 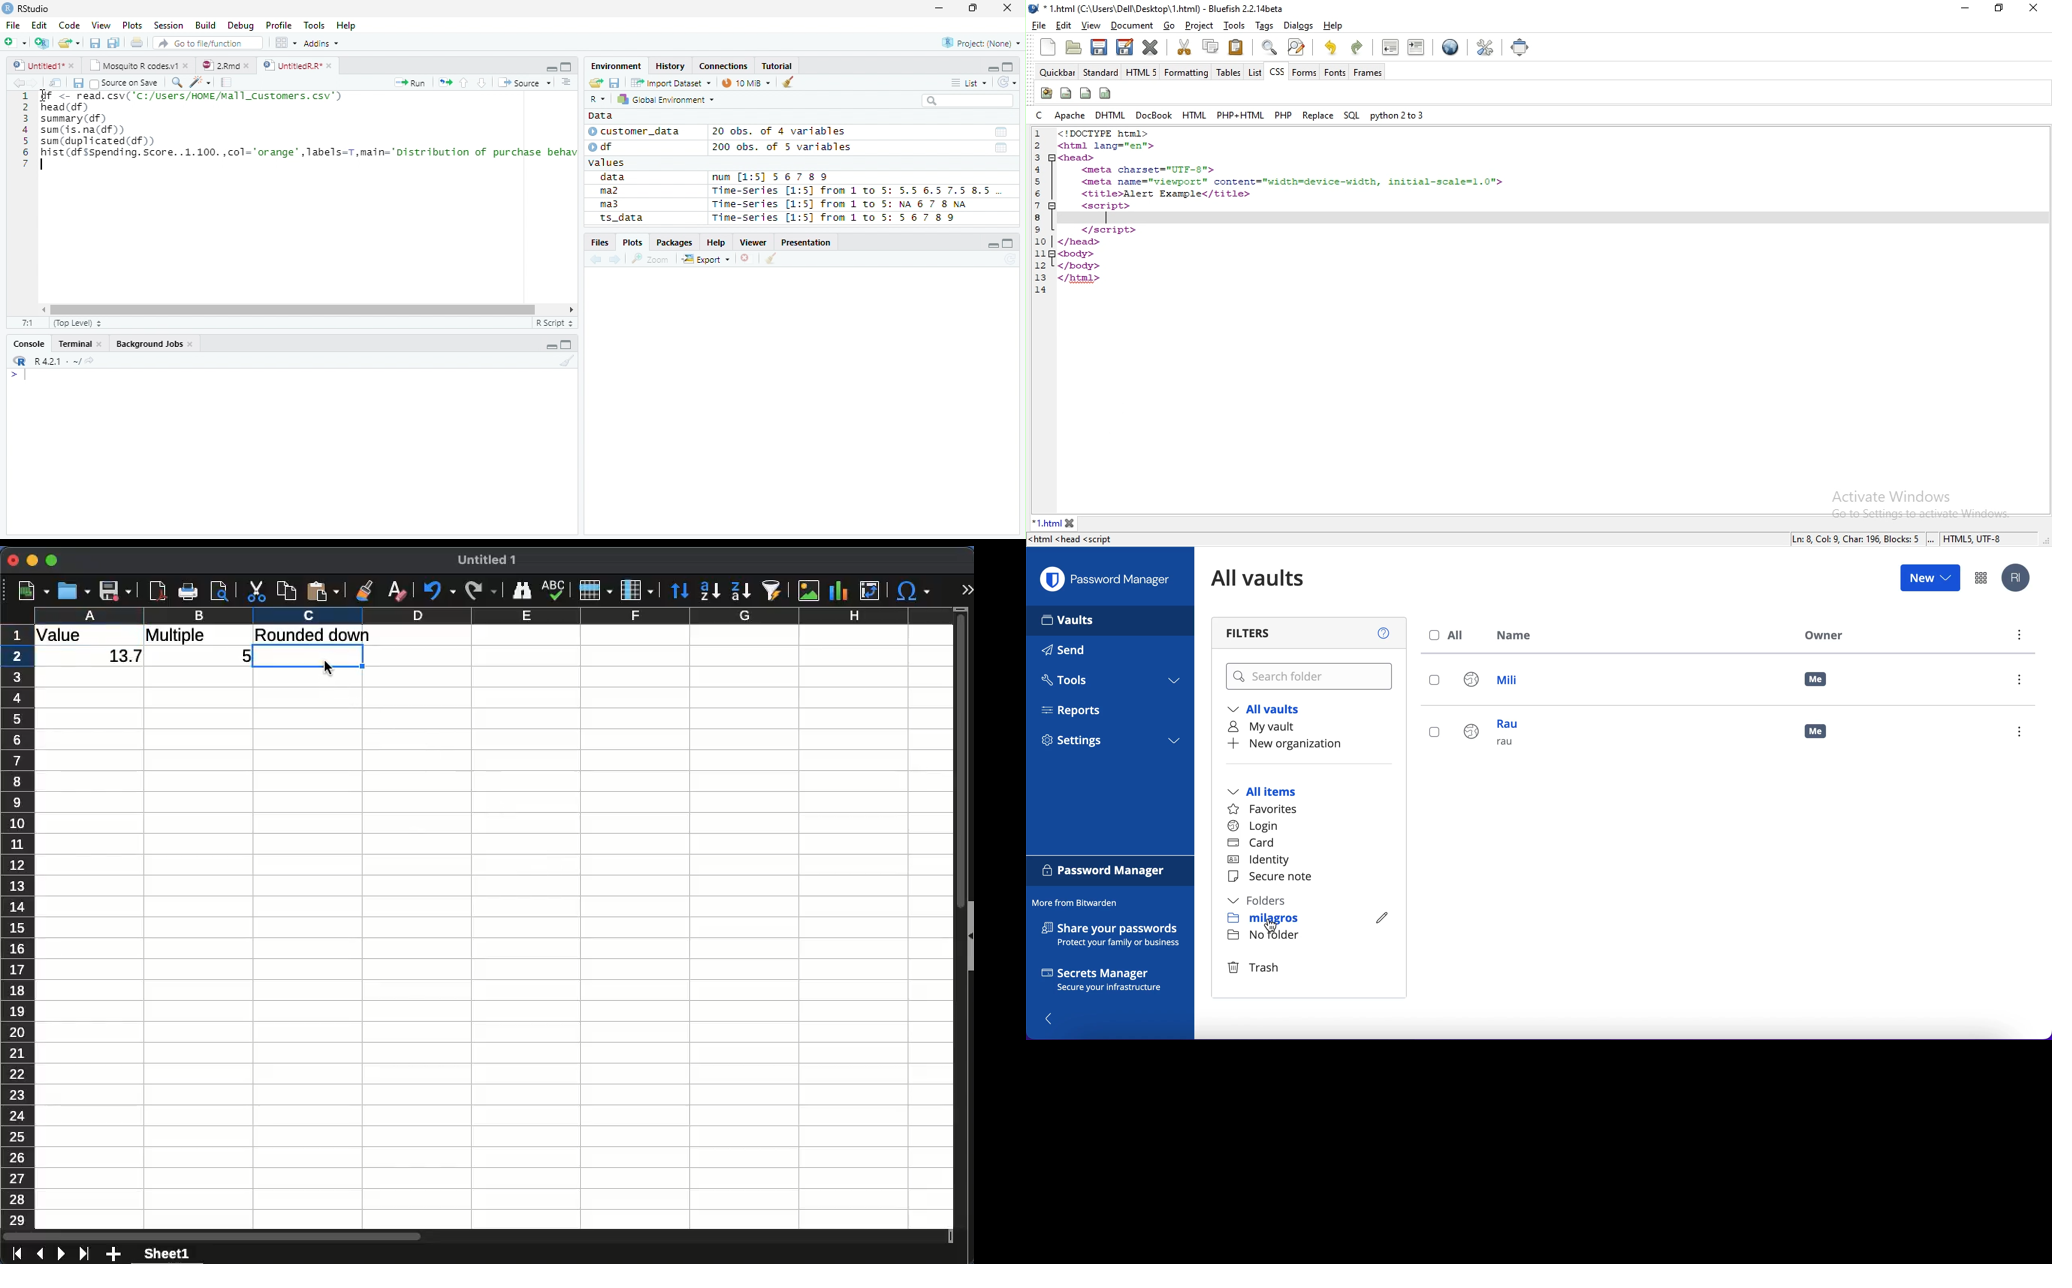 I want to click on R script, so click(x=554, y=323).